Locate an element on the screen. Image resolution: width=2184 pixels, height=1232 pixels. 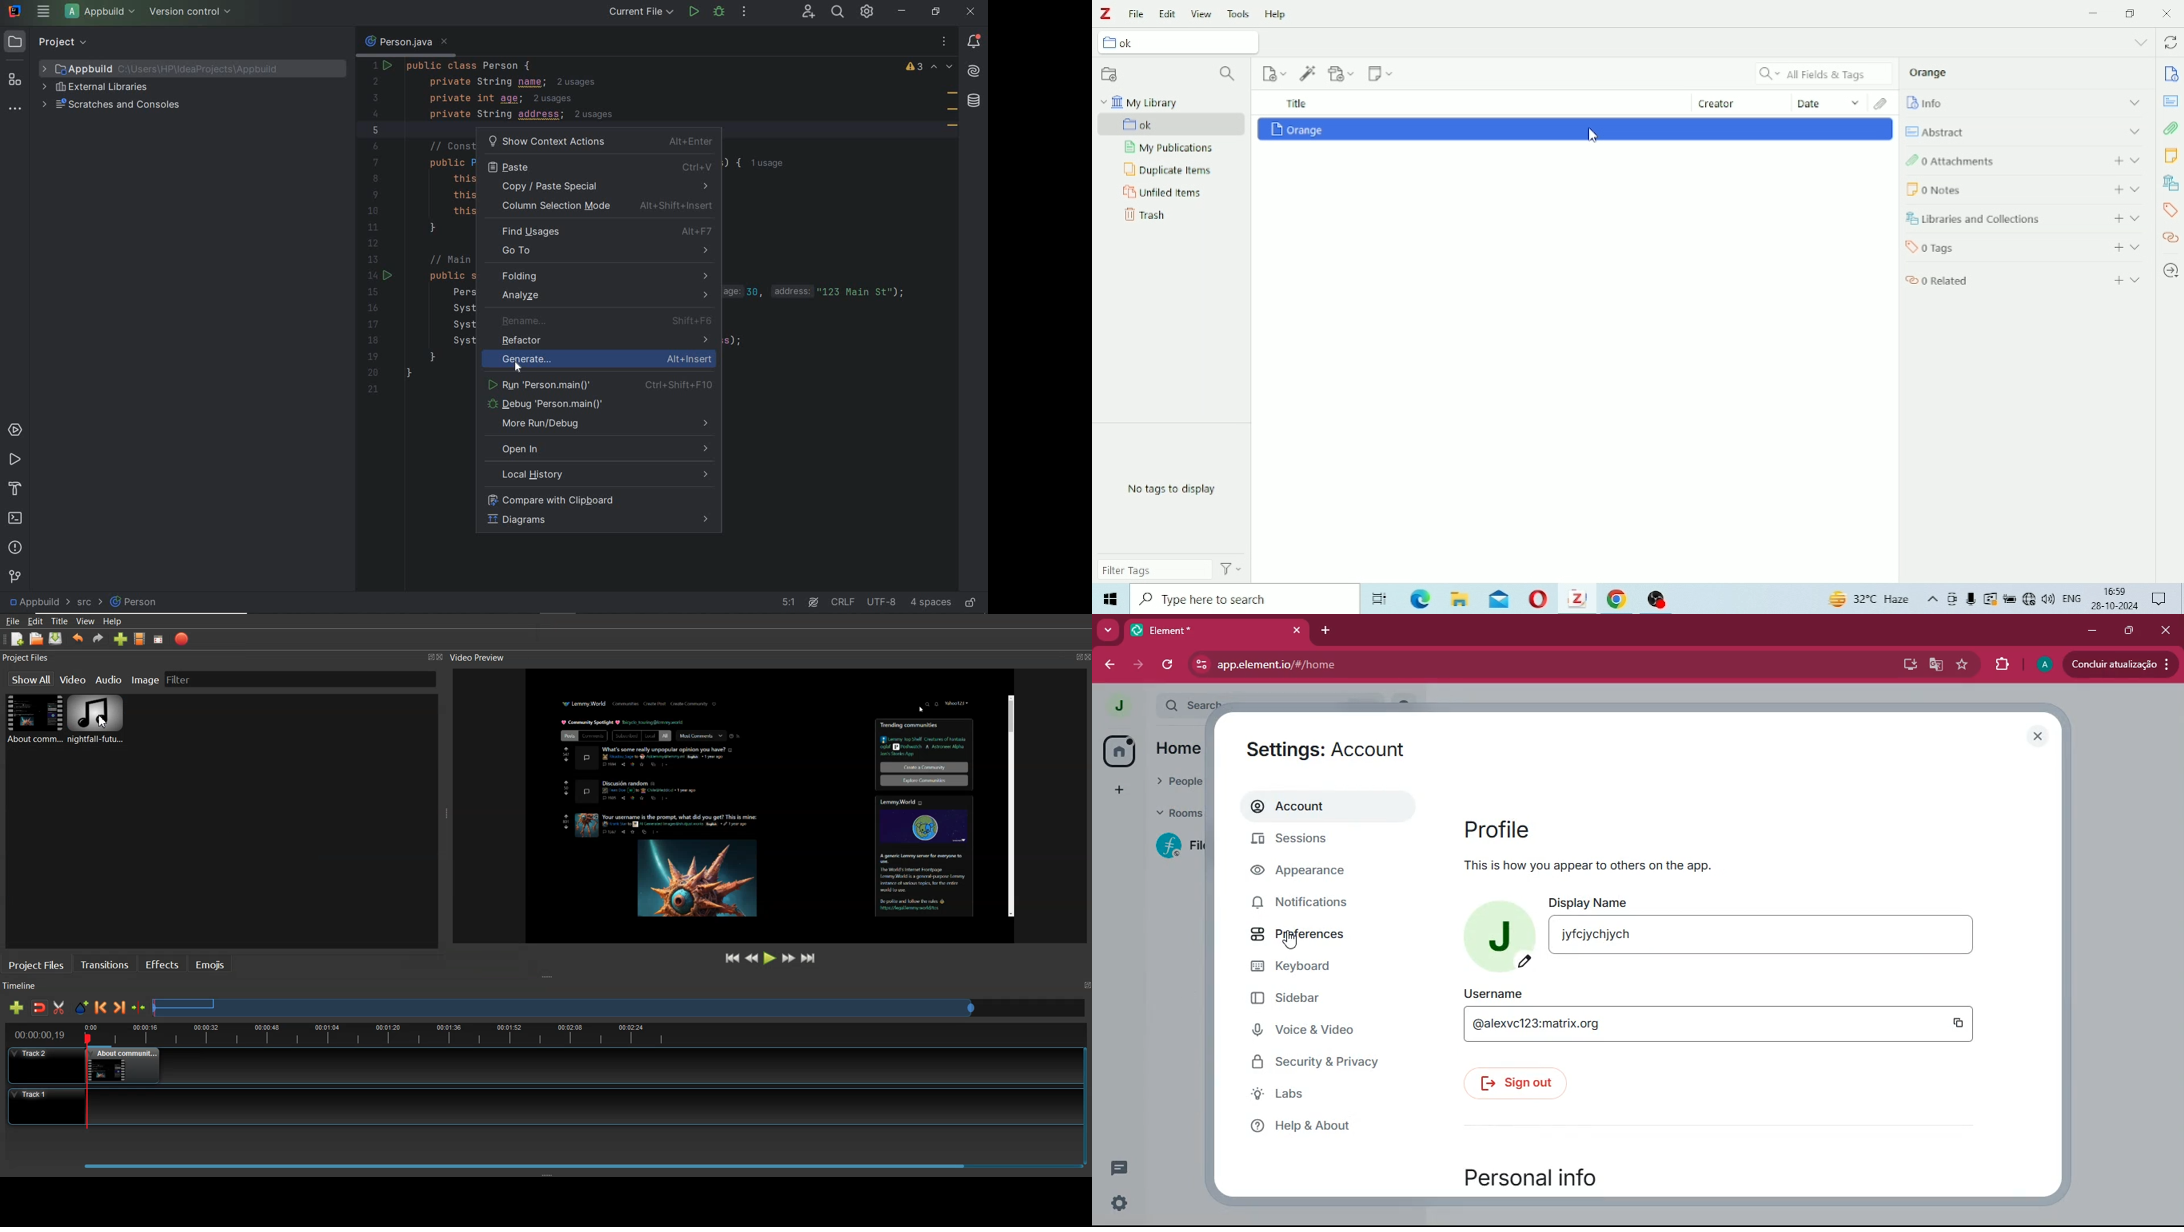
labs is located at coordinates (1329, 1095).